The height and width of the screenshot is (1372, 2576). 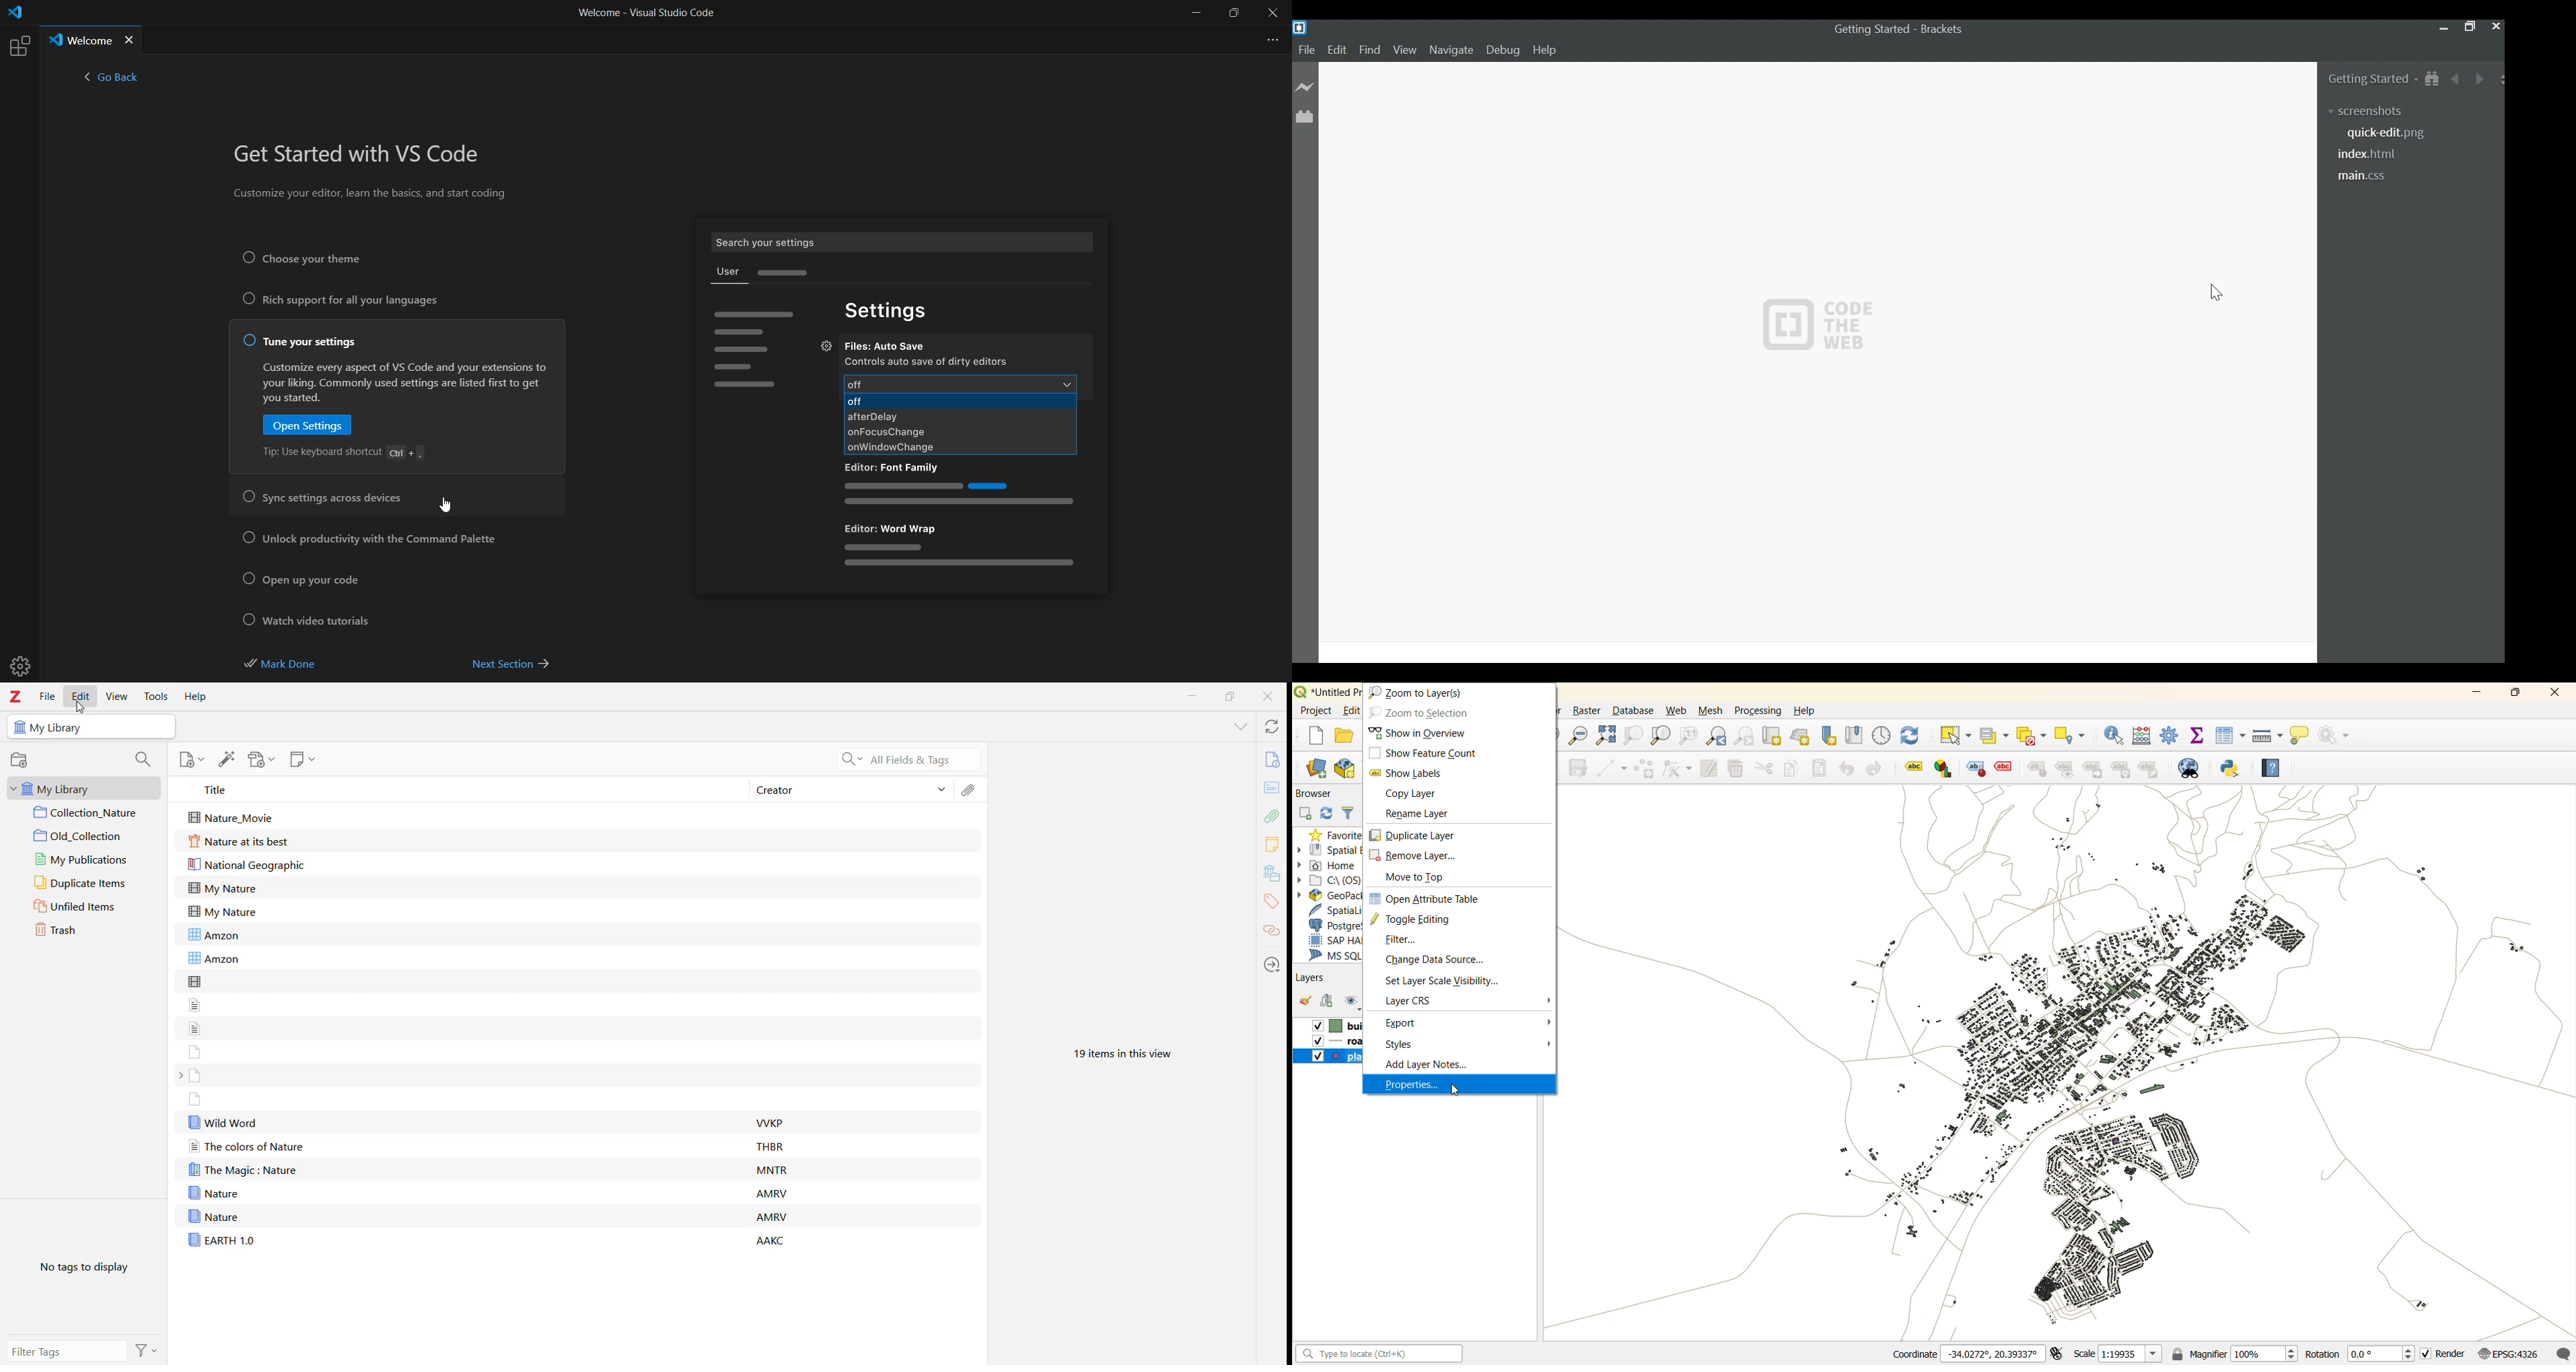 What do you see at coordinates (1633, 735) in the screenshot?
I see `zoom selection` at bounding box center [1633, 735].